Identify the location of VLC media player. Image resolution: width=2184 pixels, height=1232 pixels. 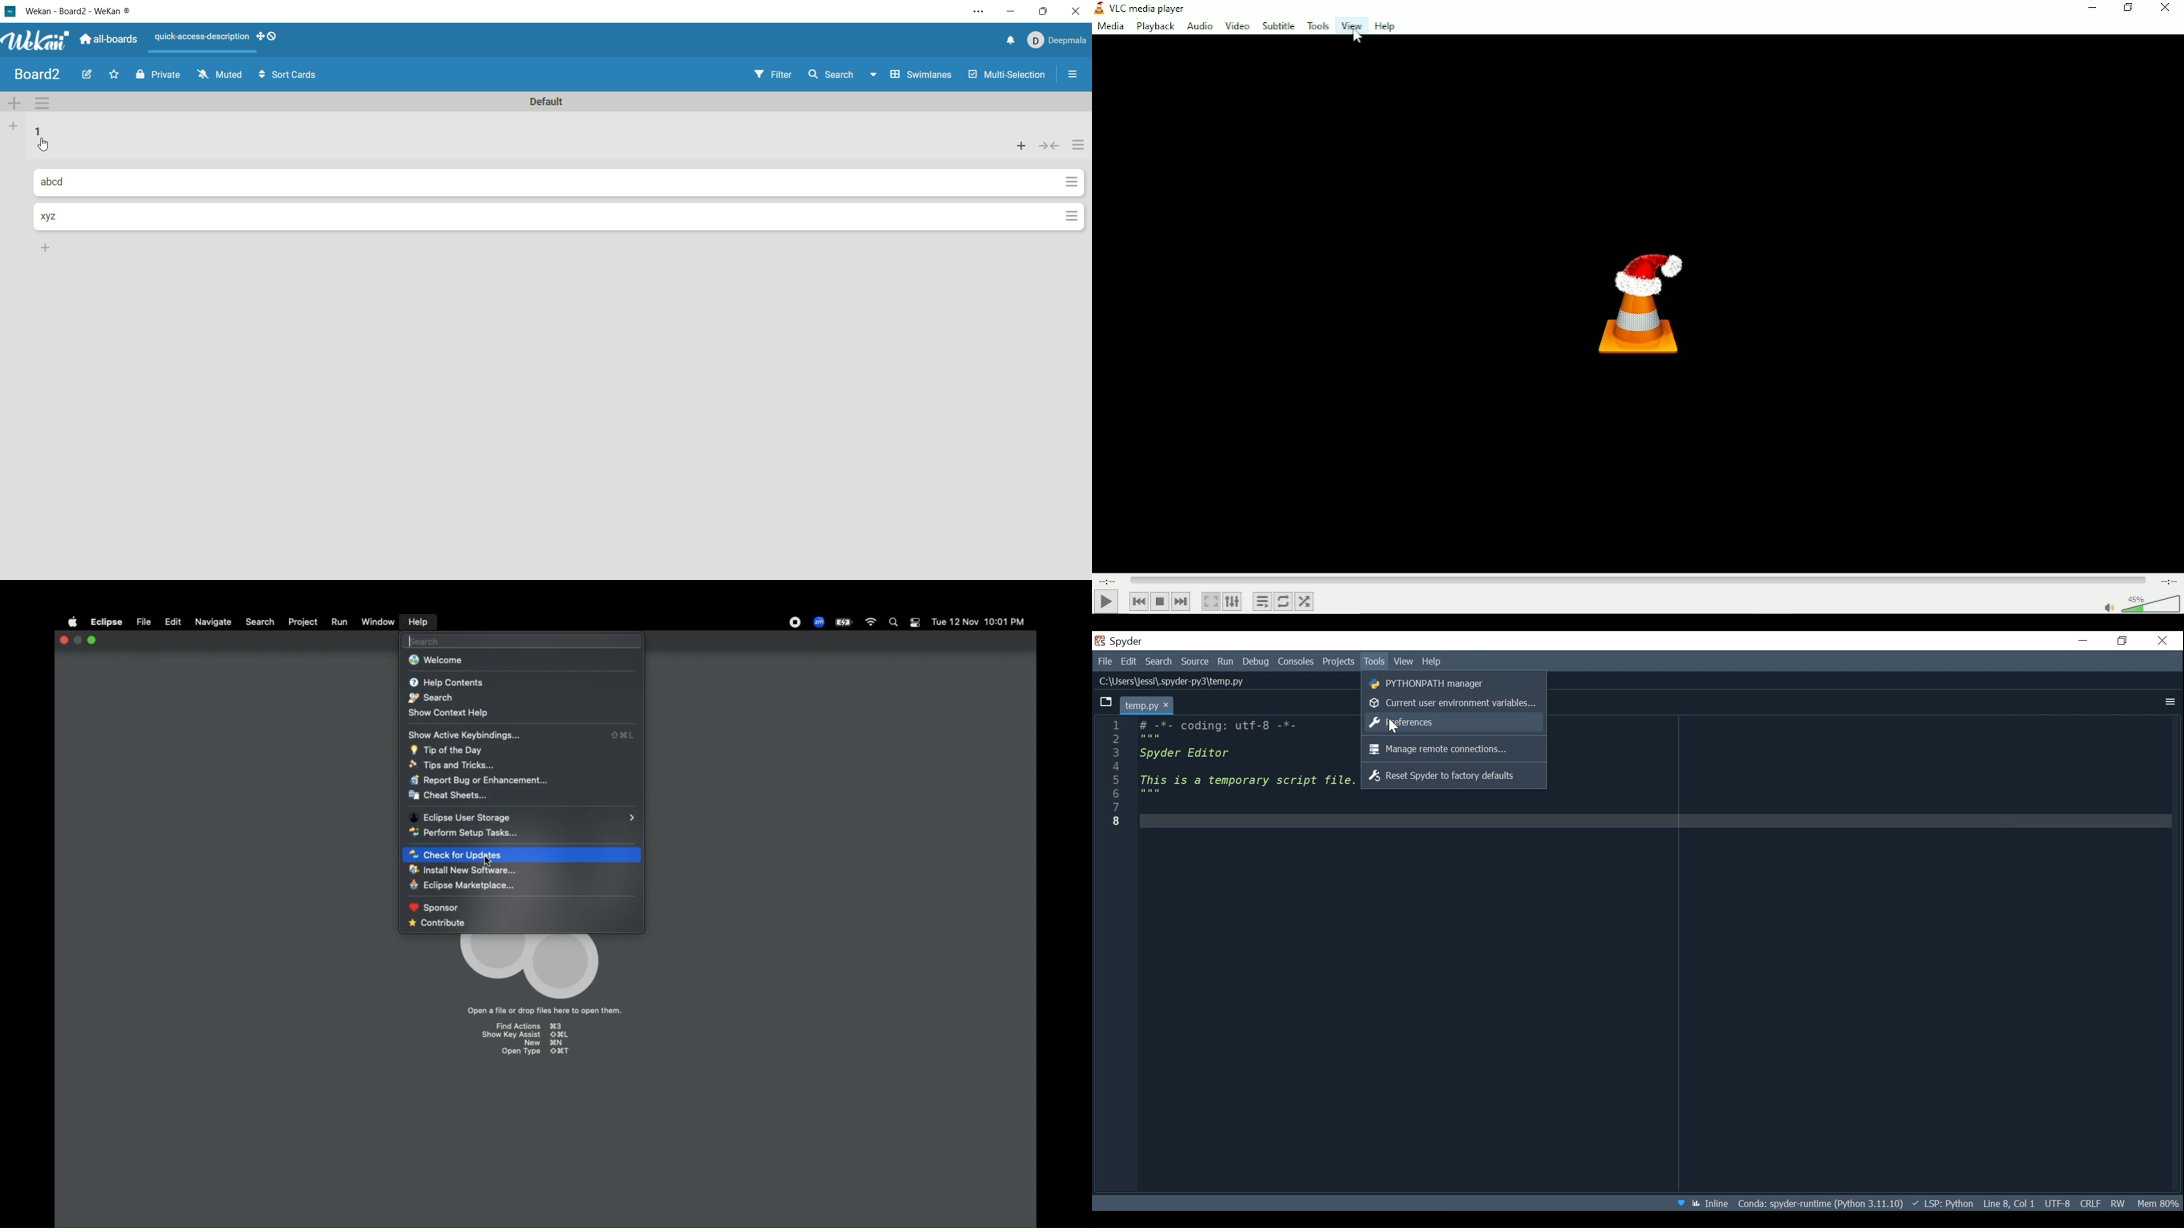
(1147, 7).